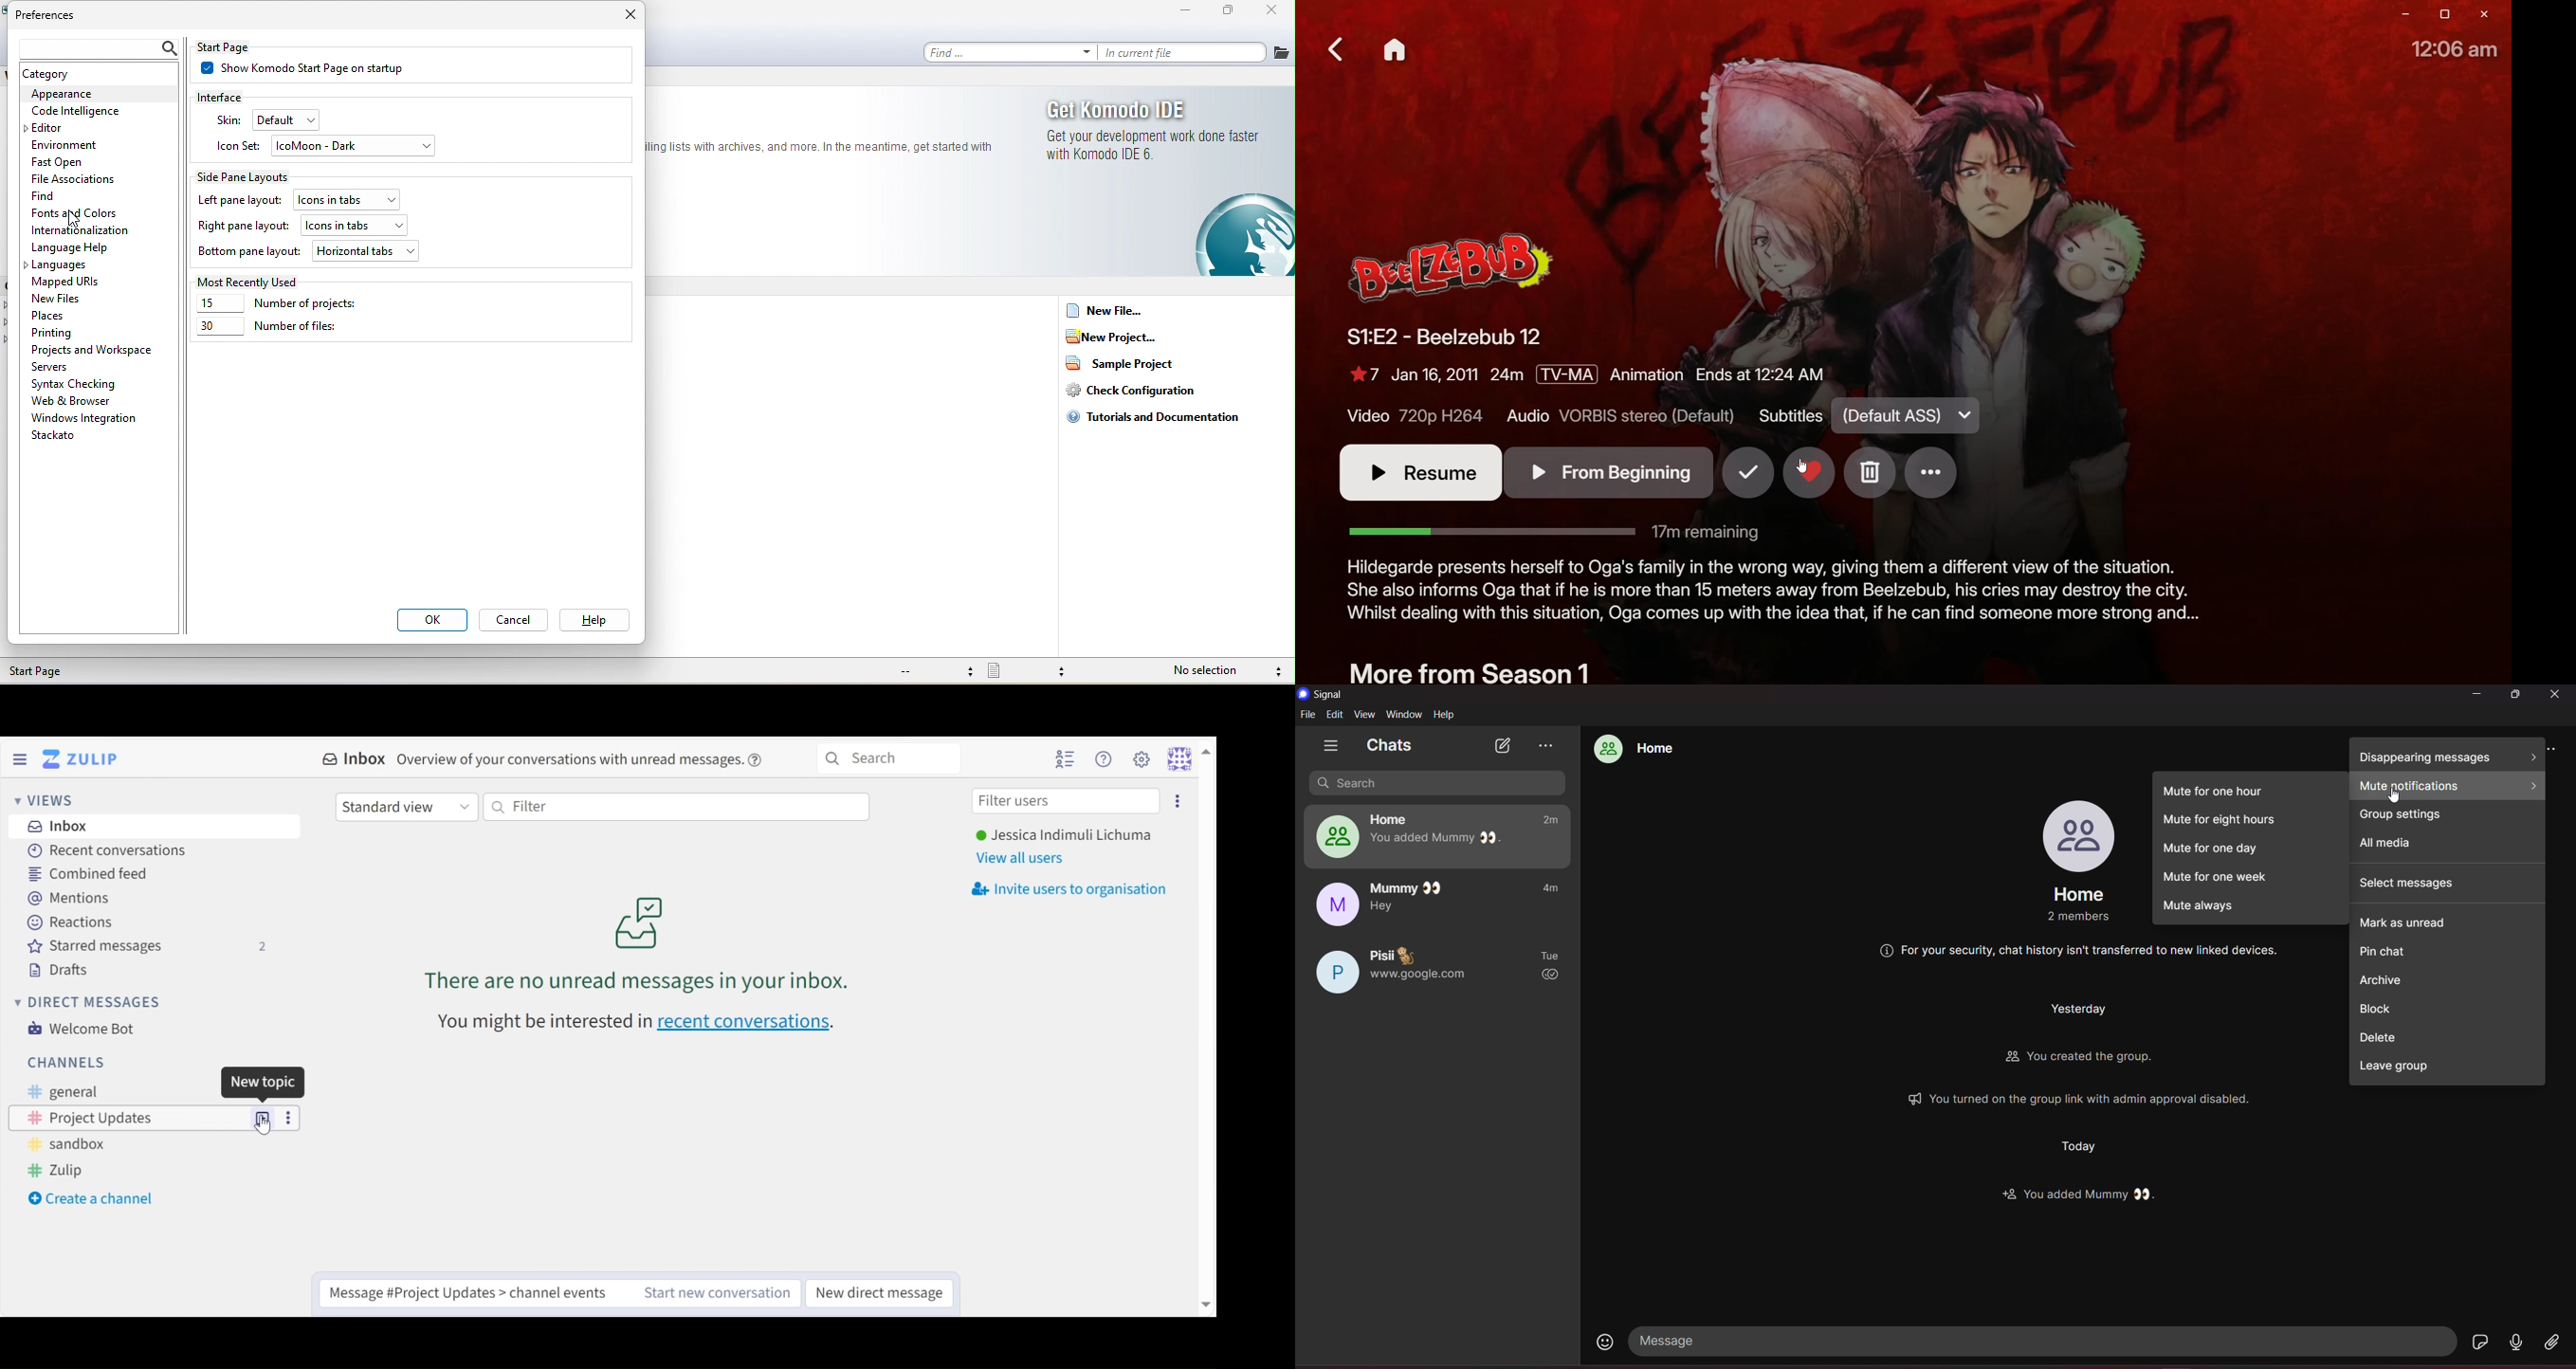 The image size is (2576, 1372). I want to click on chats, so click(1395, 746).